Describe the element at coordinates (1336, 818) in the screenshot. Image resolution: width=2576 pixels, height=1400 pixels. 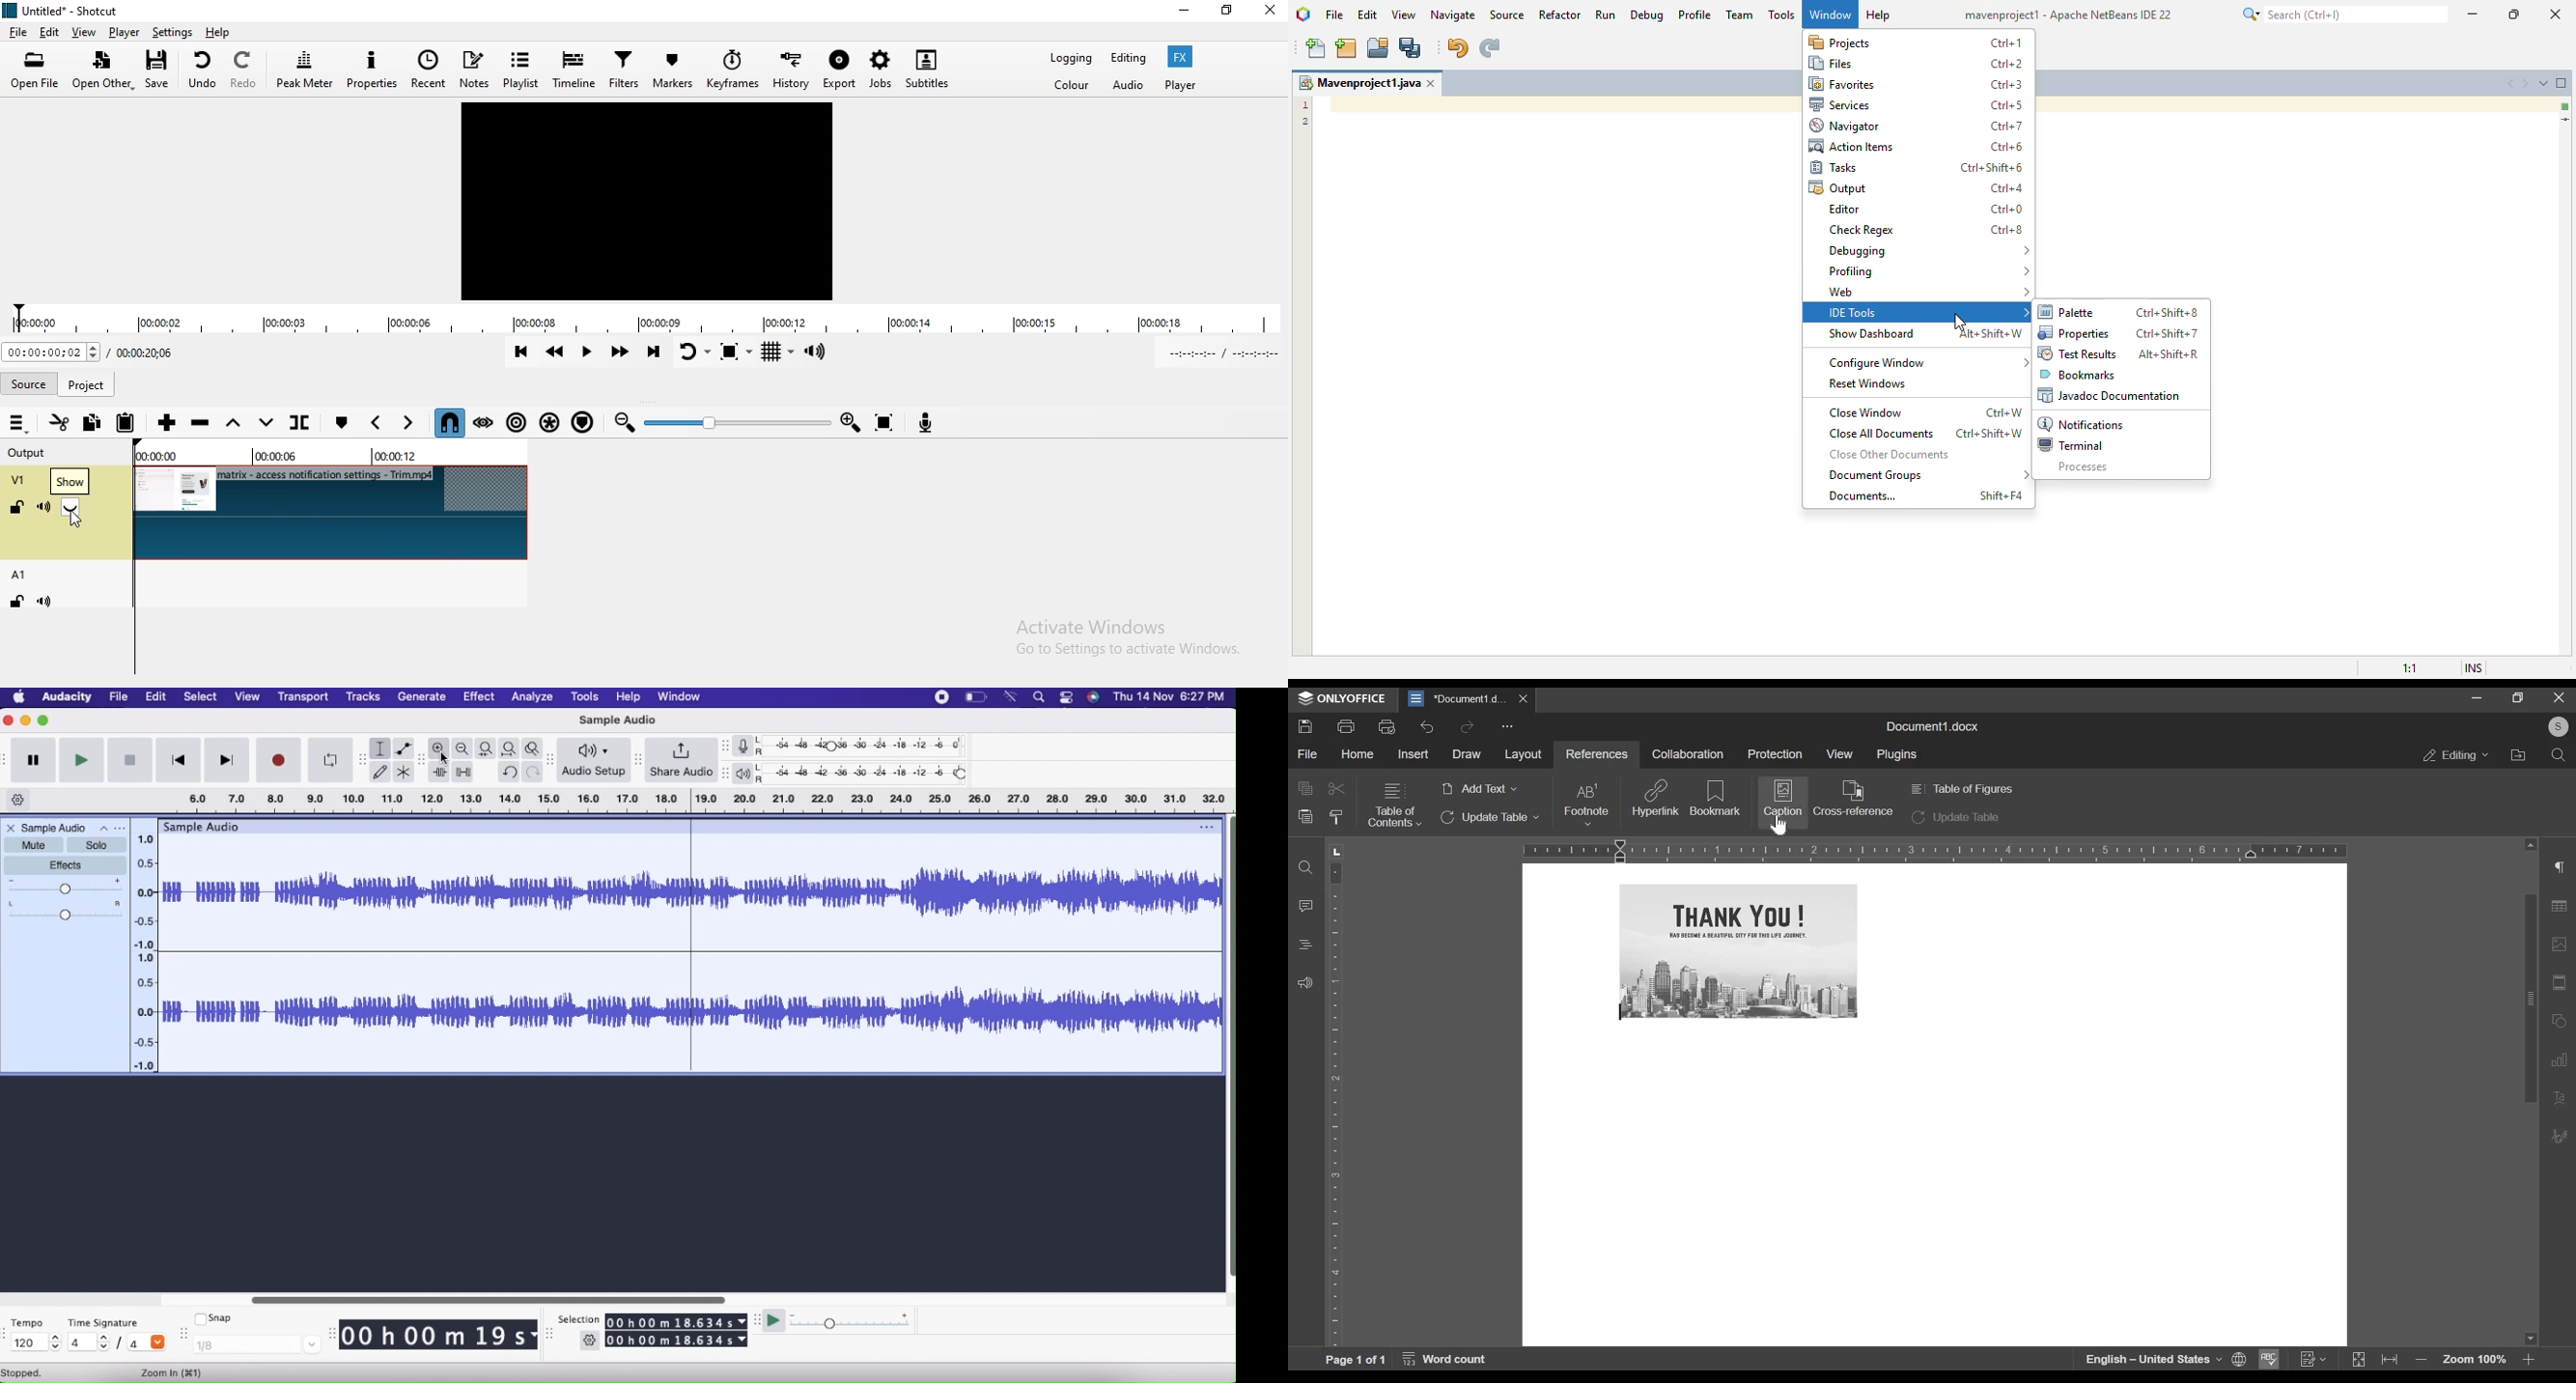
I see `clear style` at that location.